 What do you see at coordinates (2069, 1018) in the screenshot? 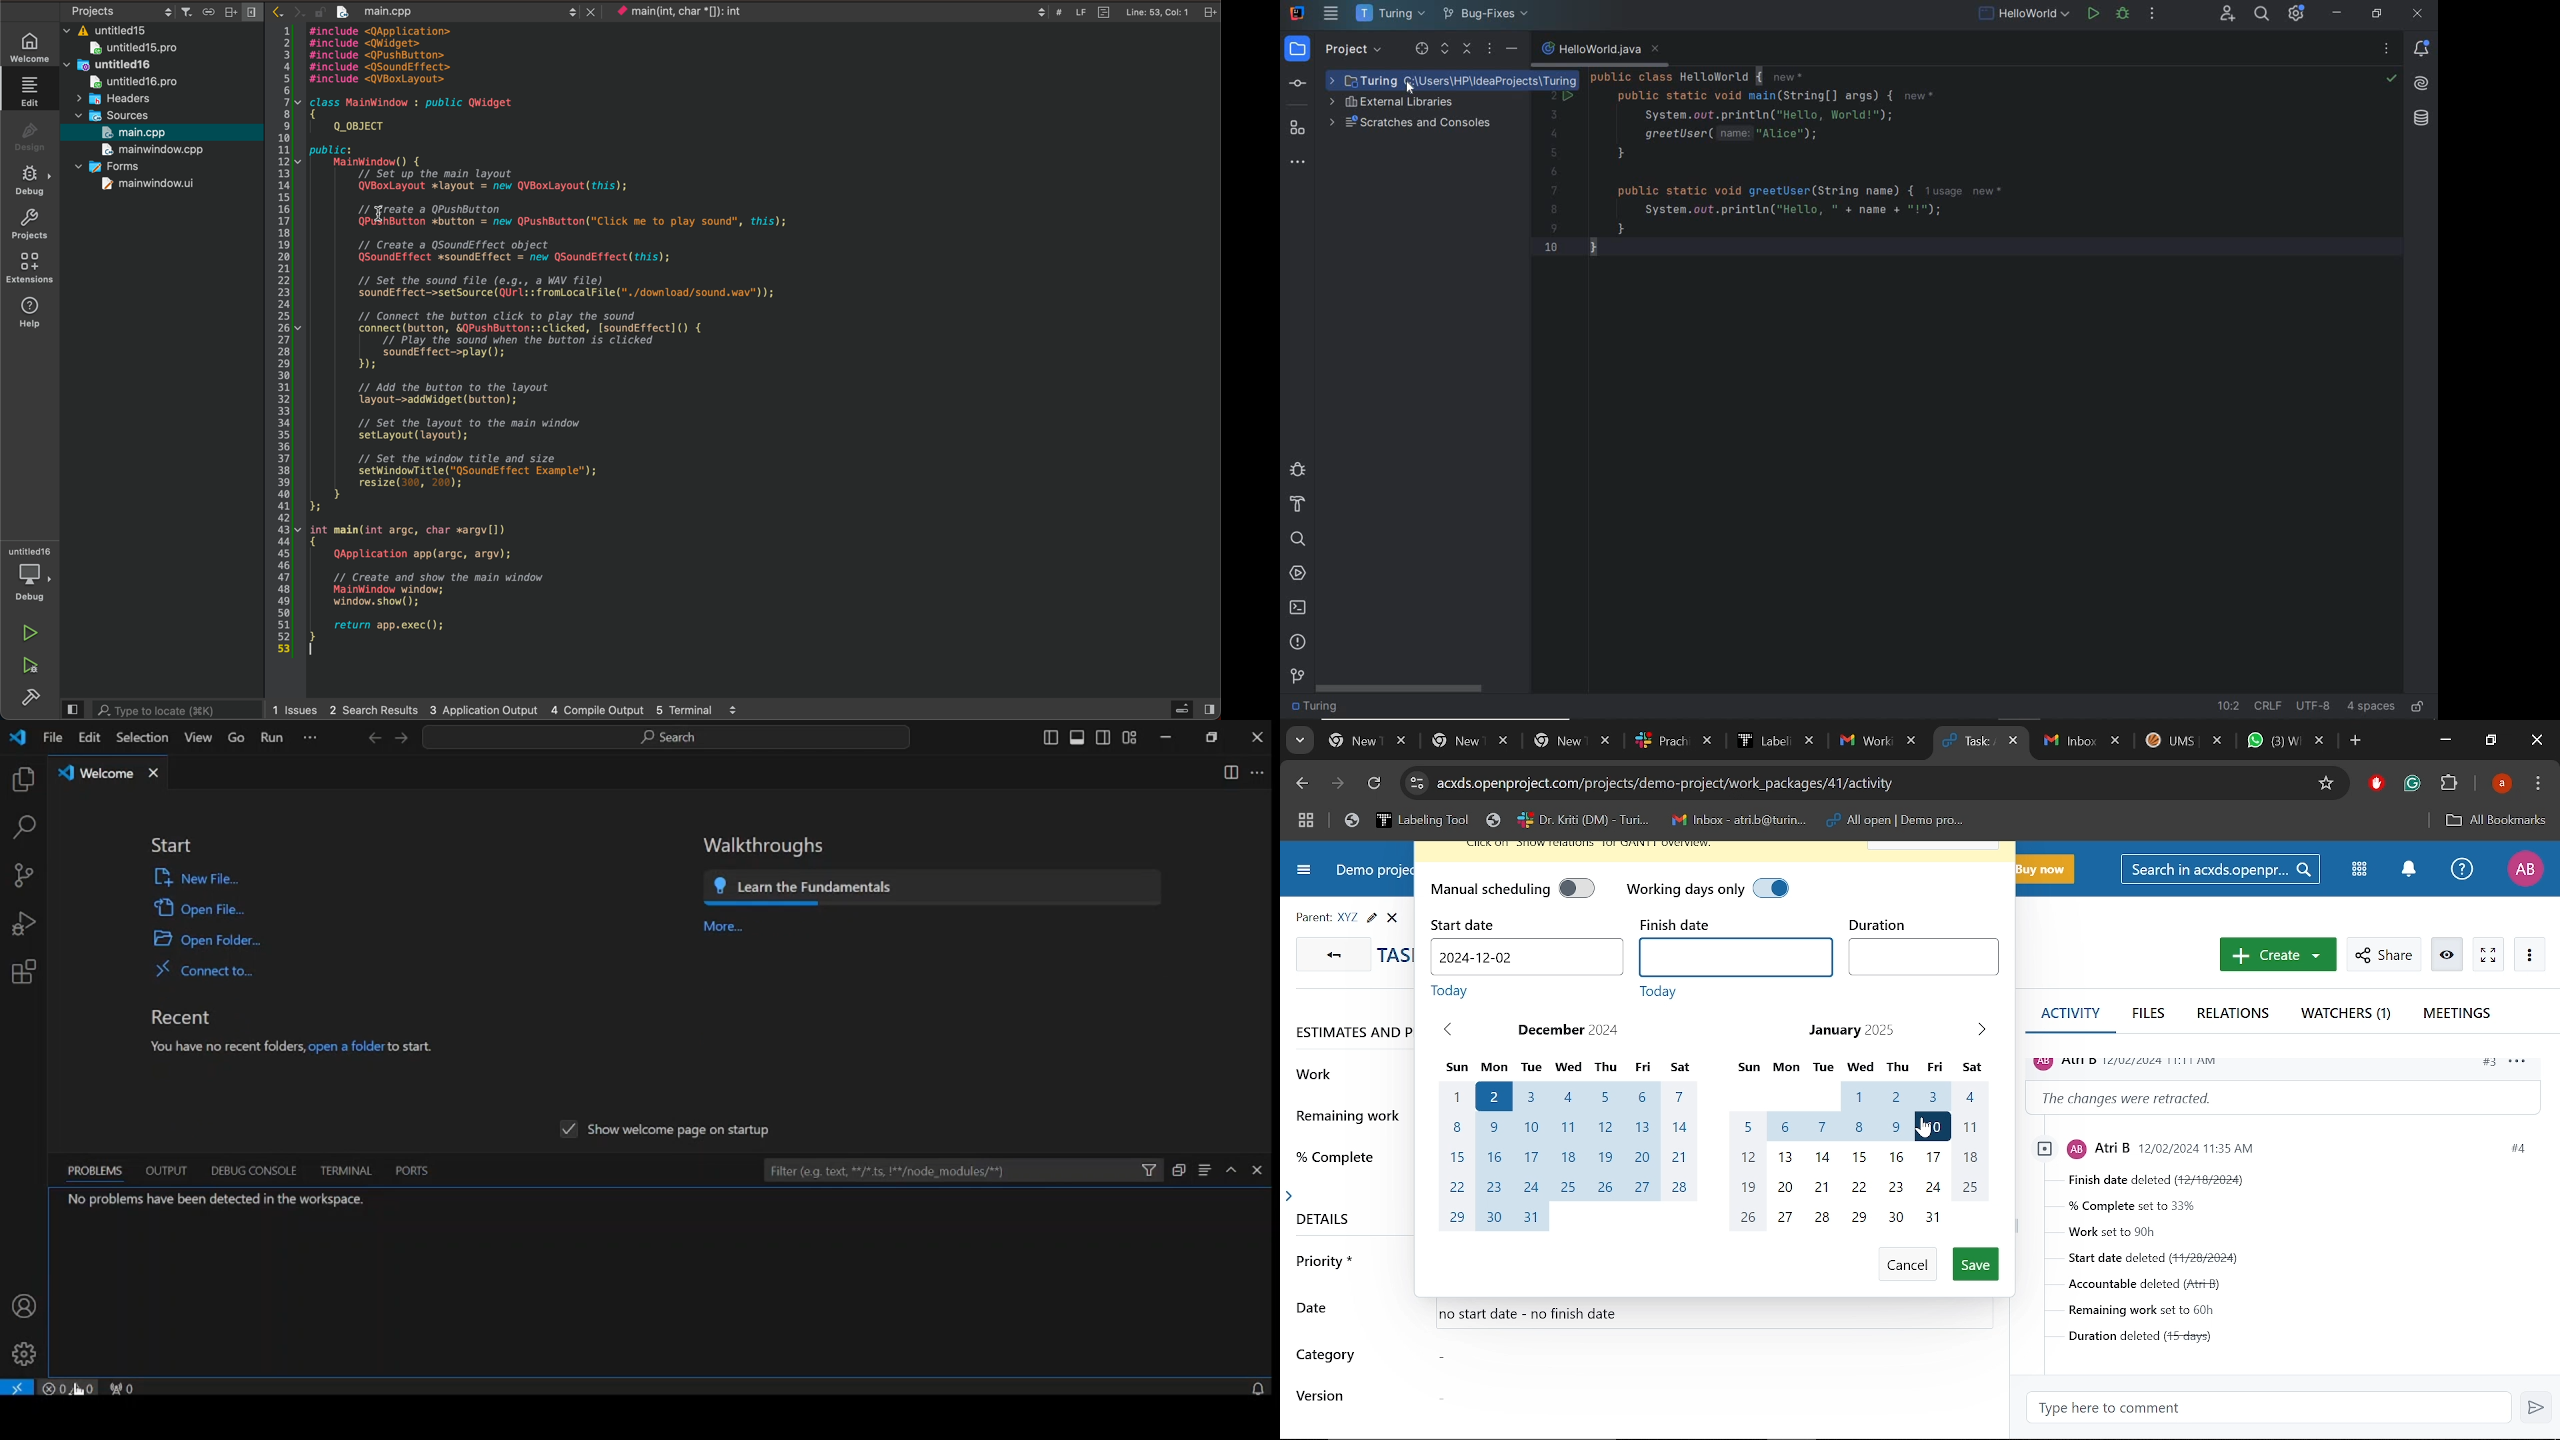
I see `Activity` at bounding box center [2069, 1018].